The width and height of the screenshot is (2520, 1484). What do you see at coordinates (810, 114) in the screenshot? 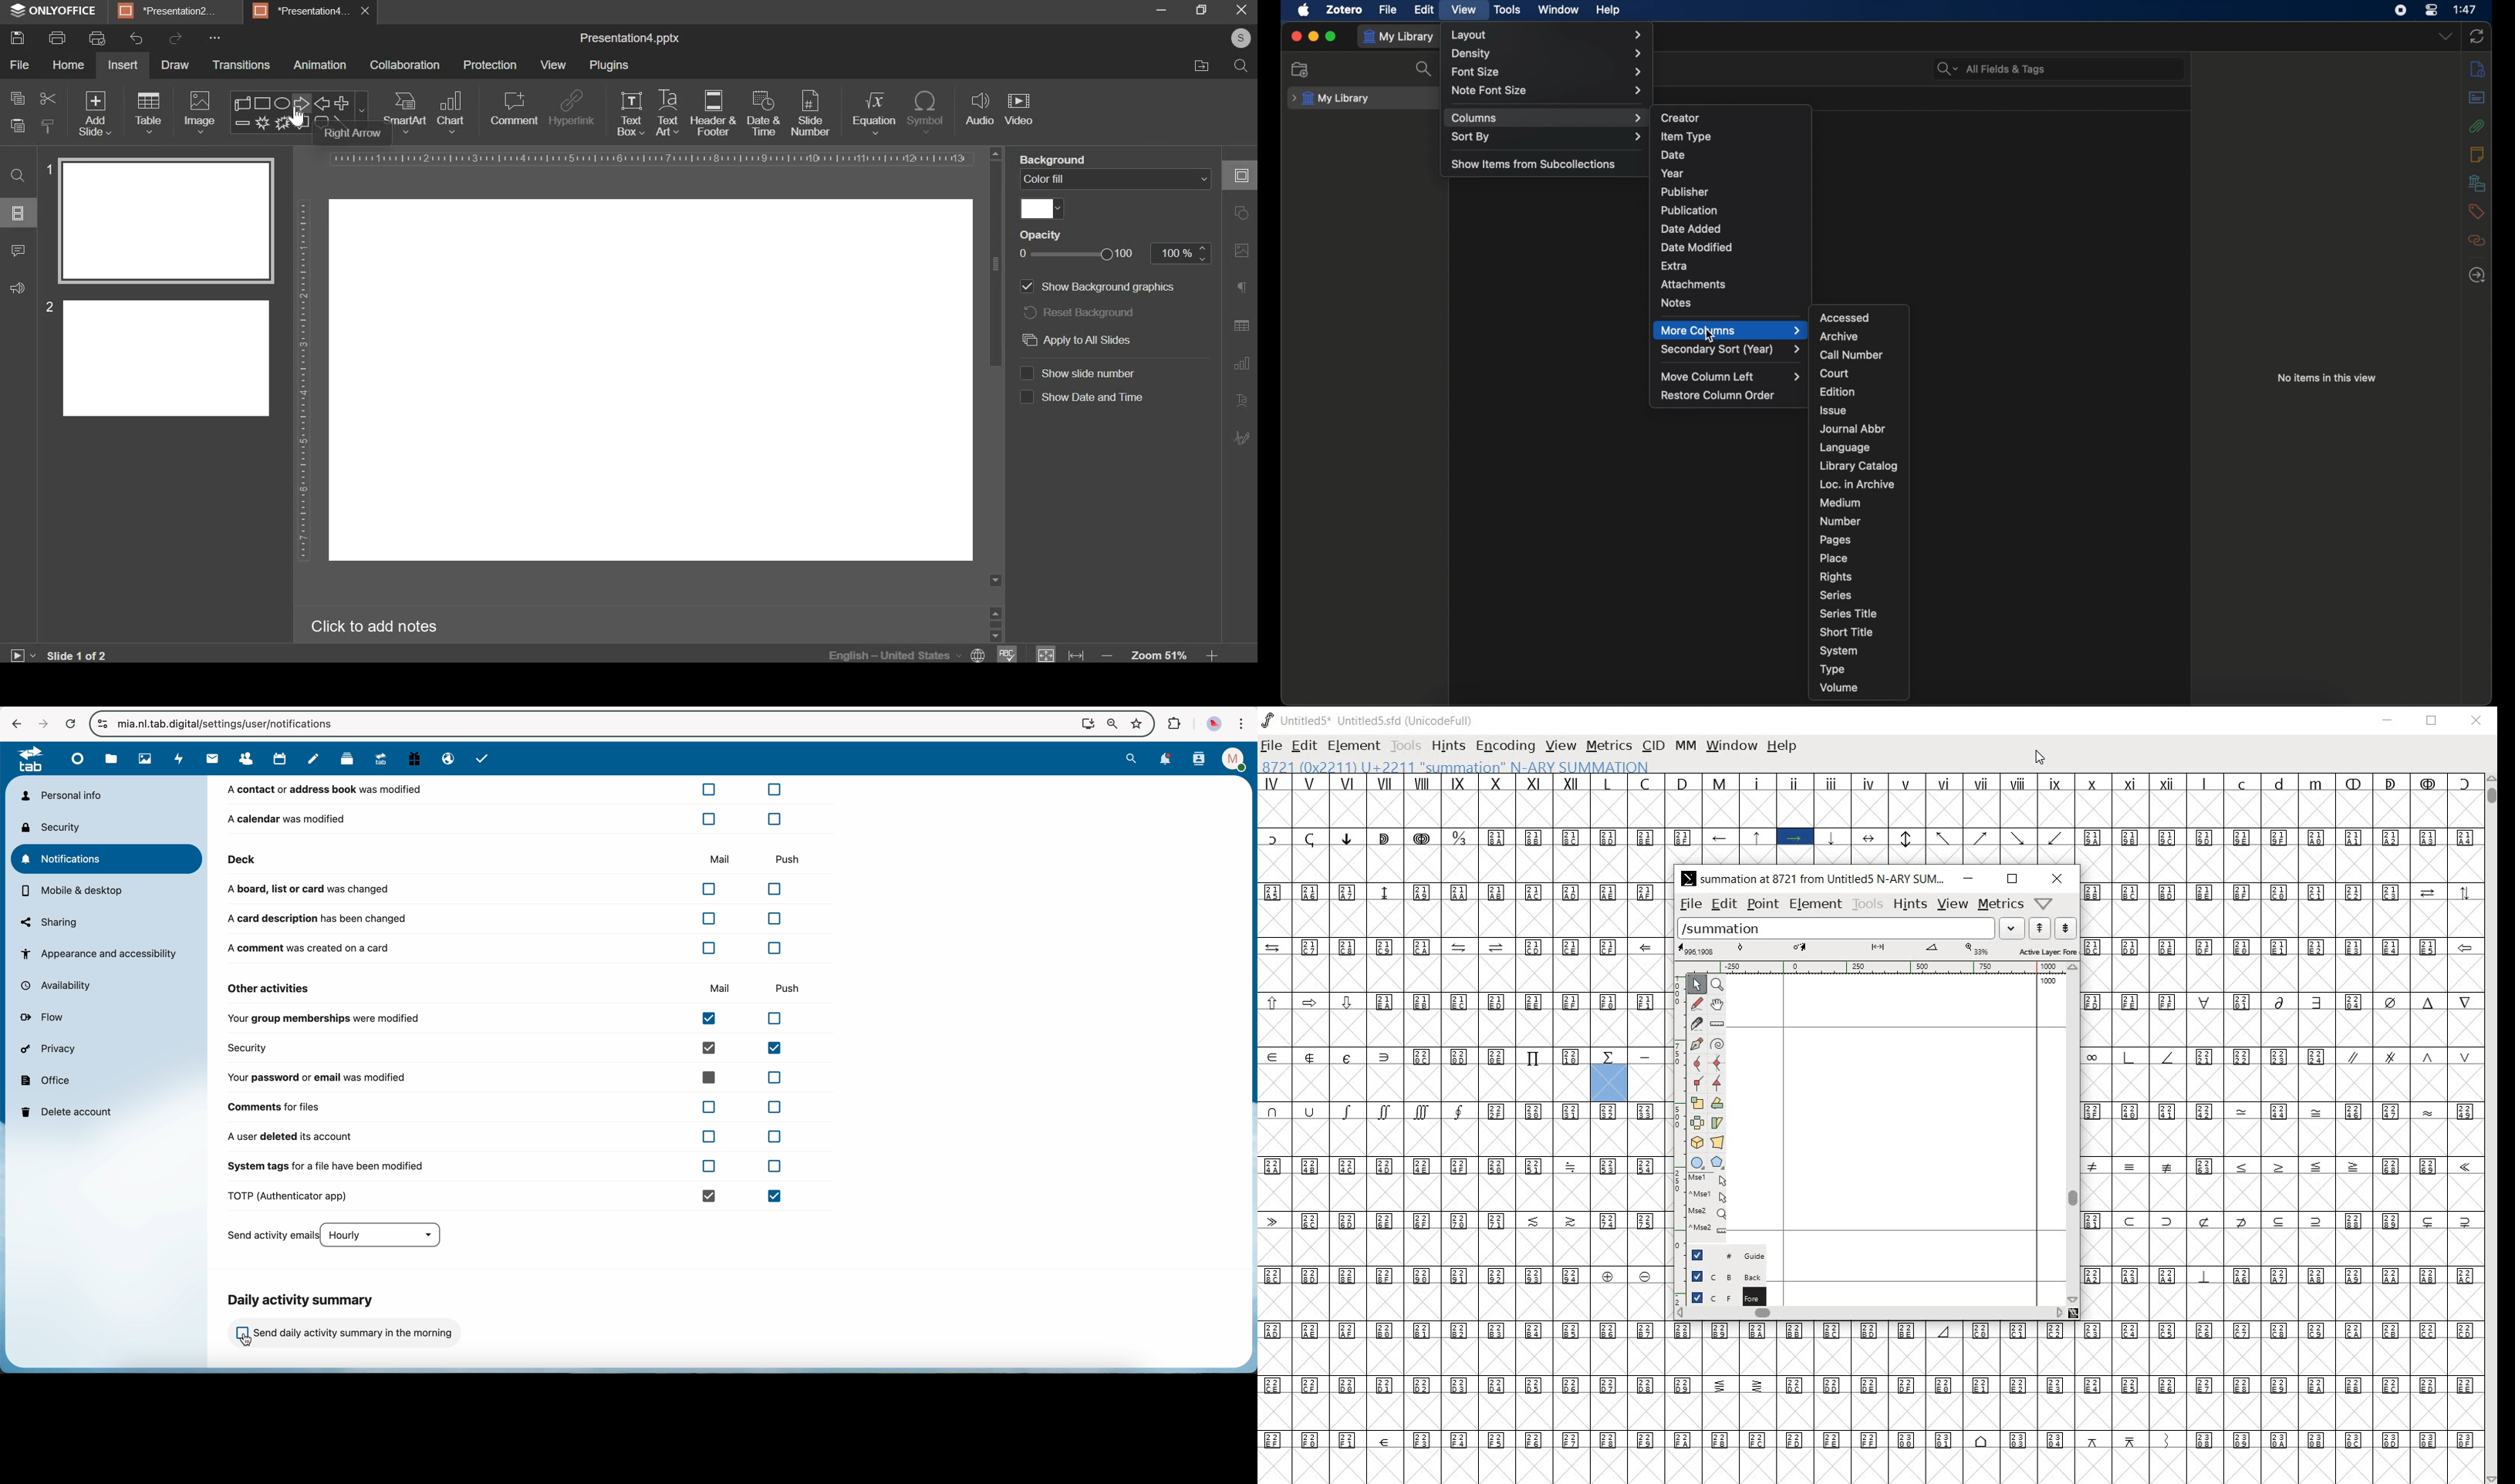
I see `slide number` at bounding box center [810, 114].